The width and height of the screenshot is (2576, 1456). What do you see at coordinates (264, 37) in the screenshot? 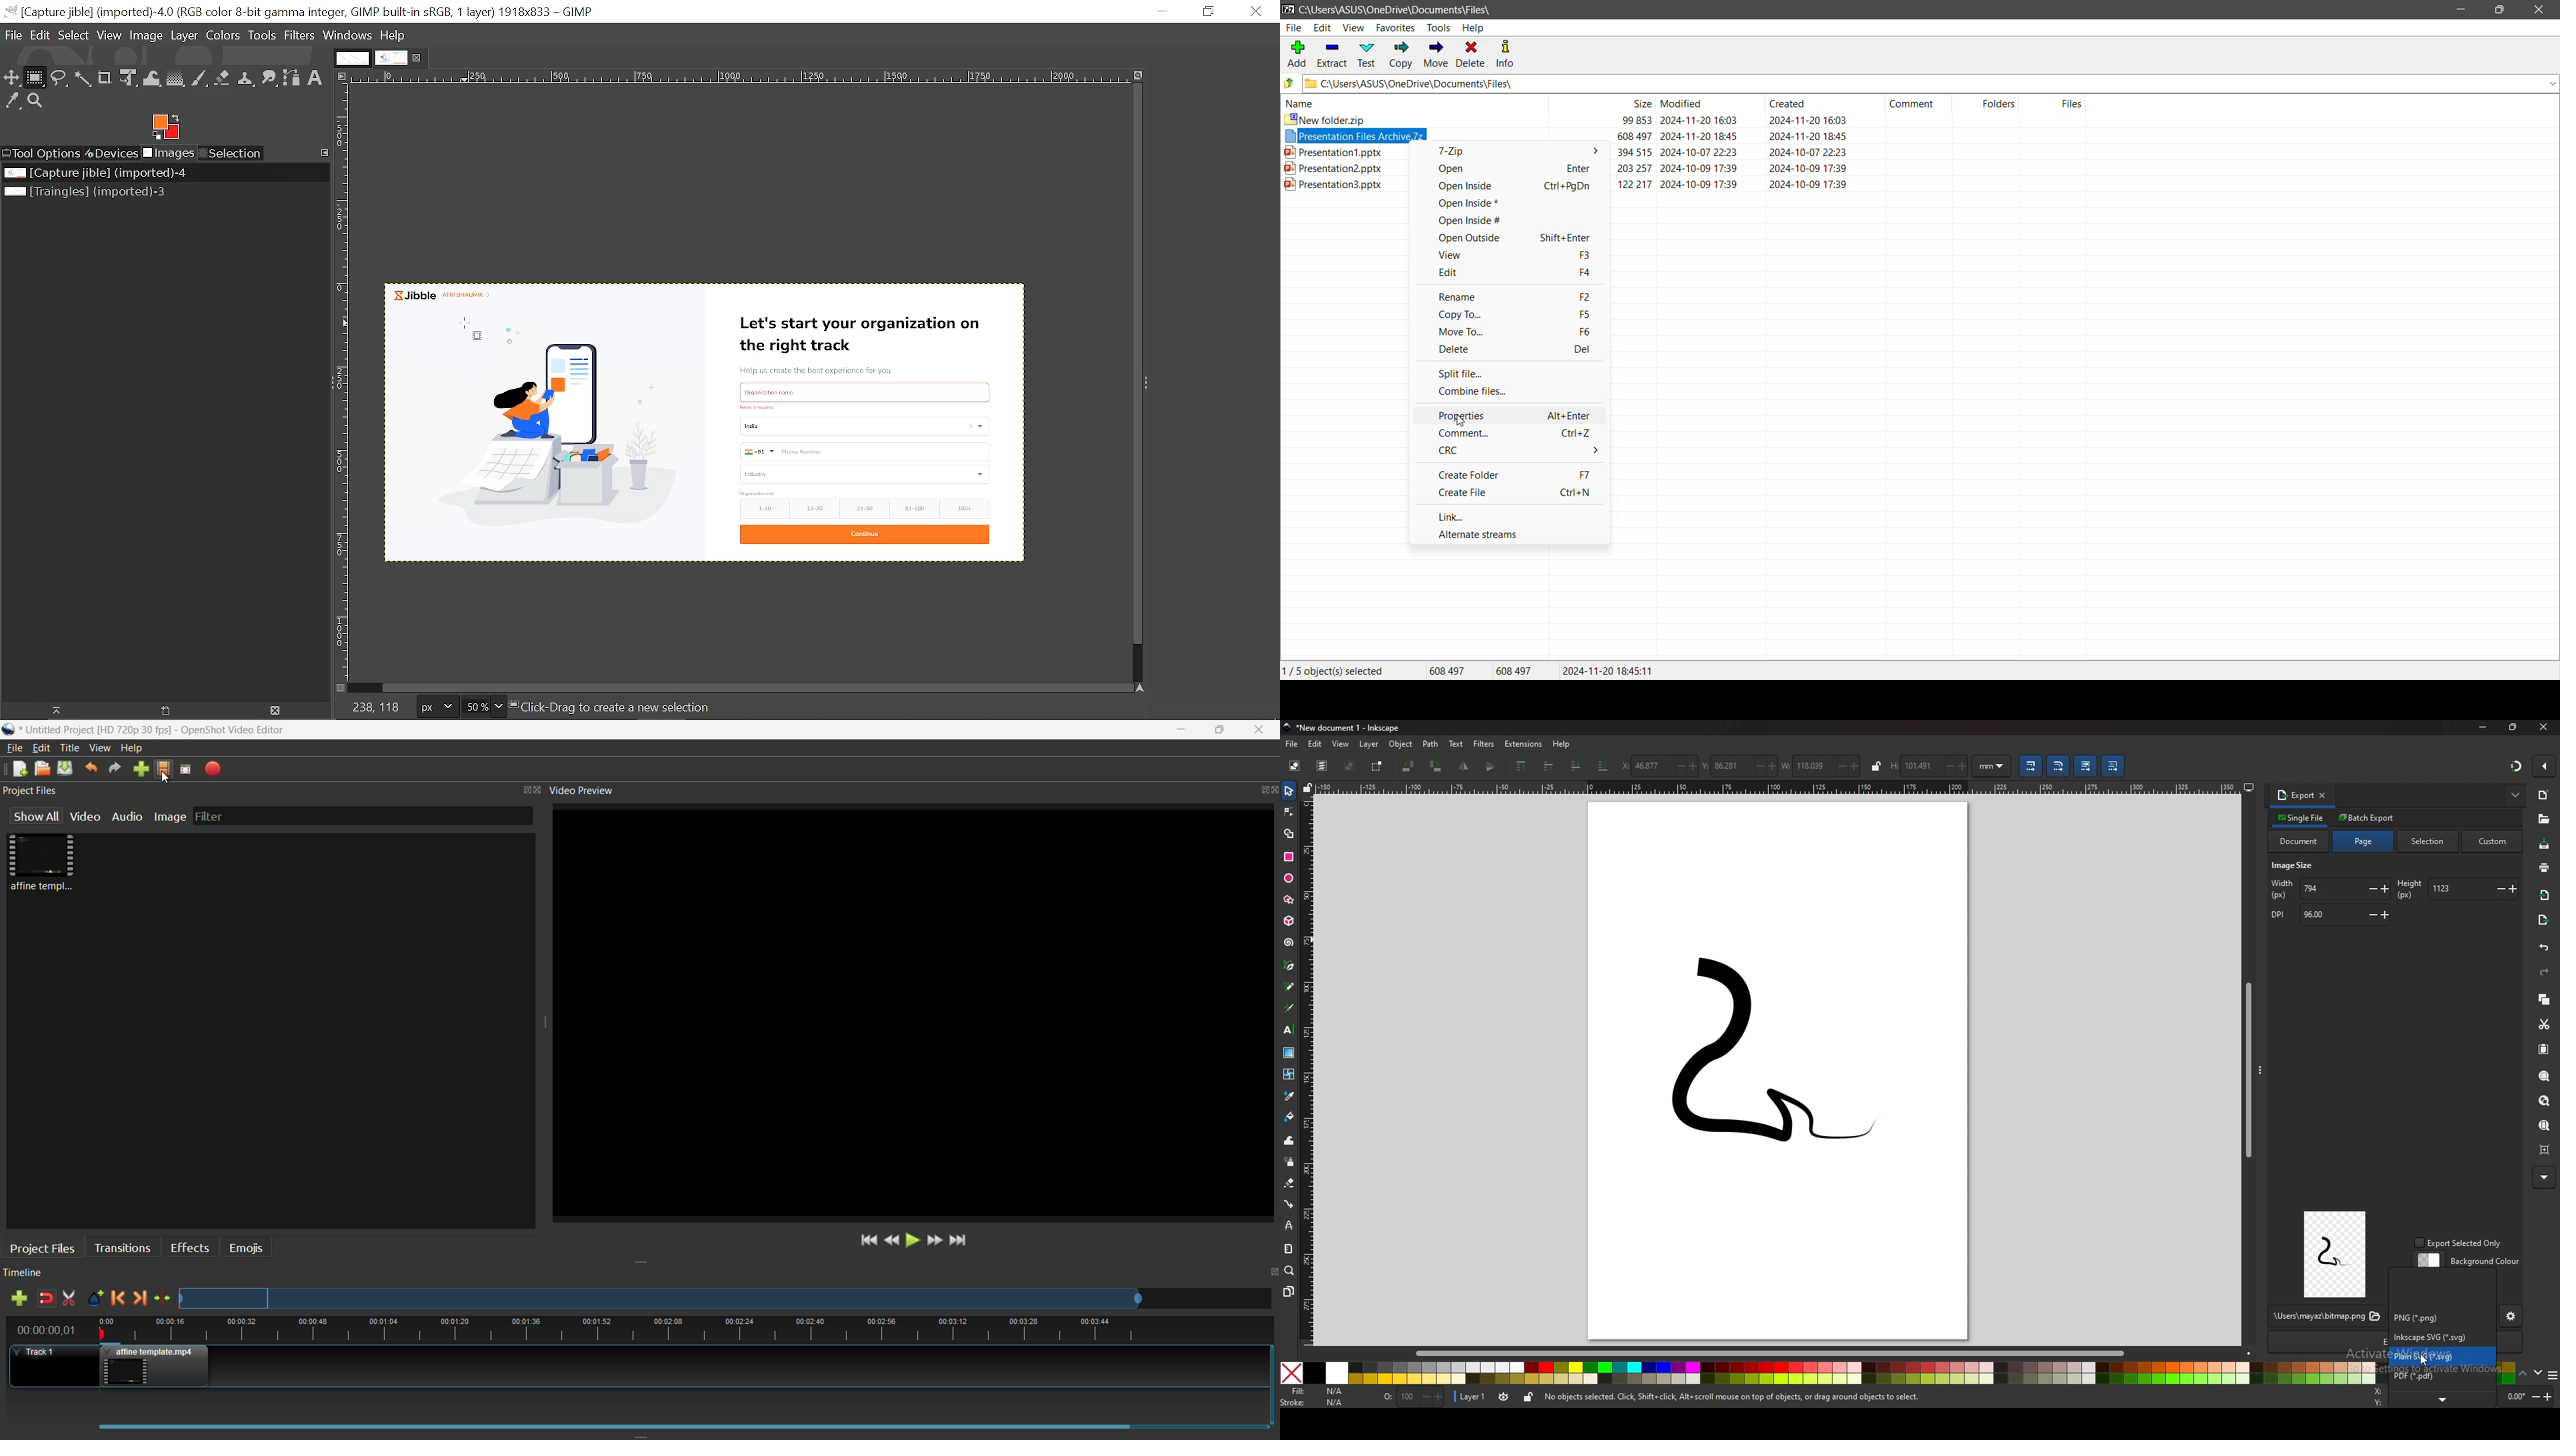
I see `Tools` at bounding box center [264, 37].